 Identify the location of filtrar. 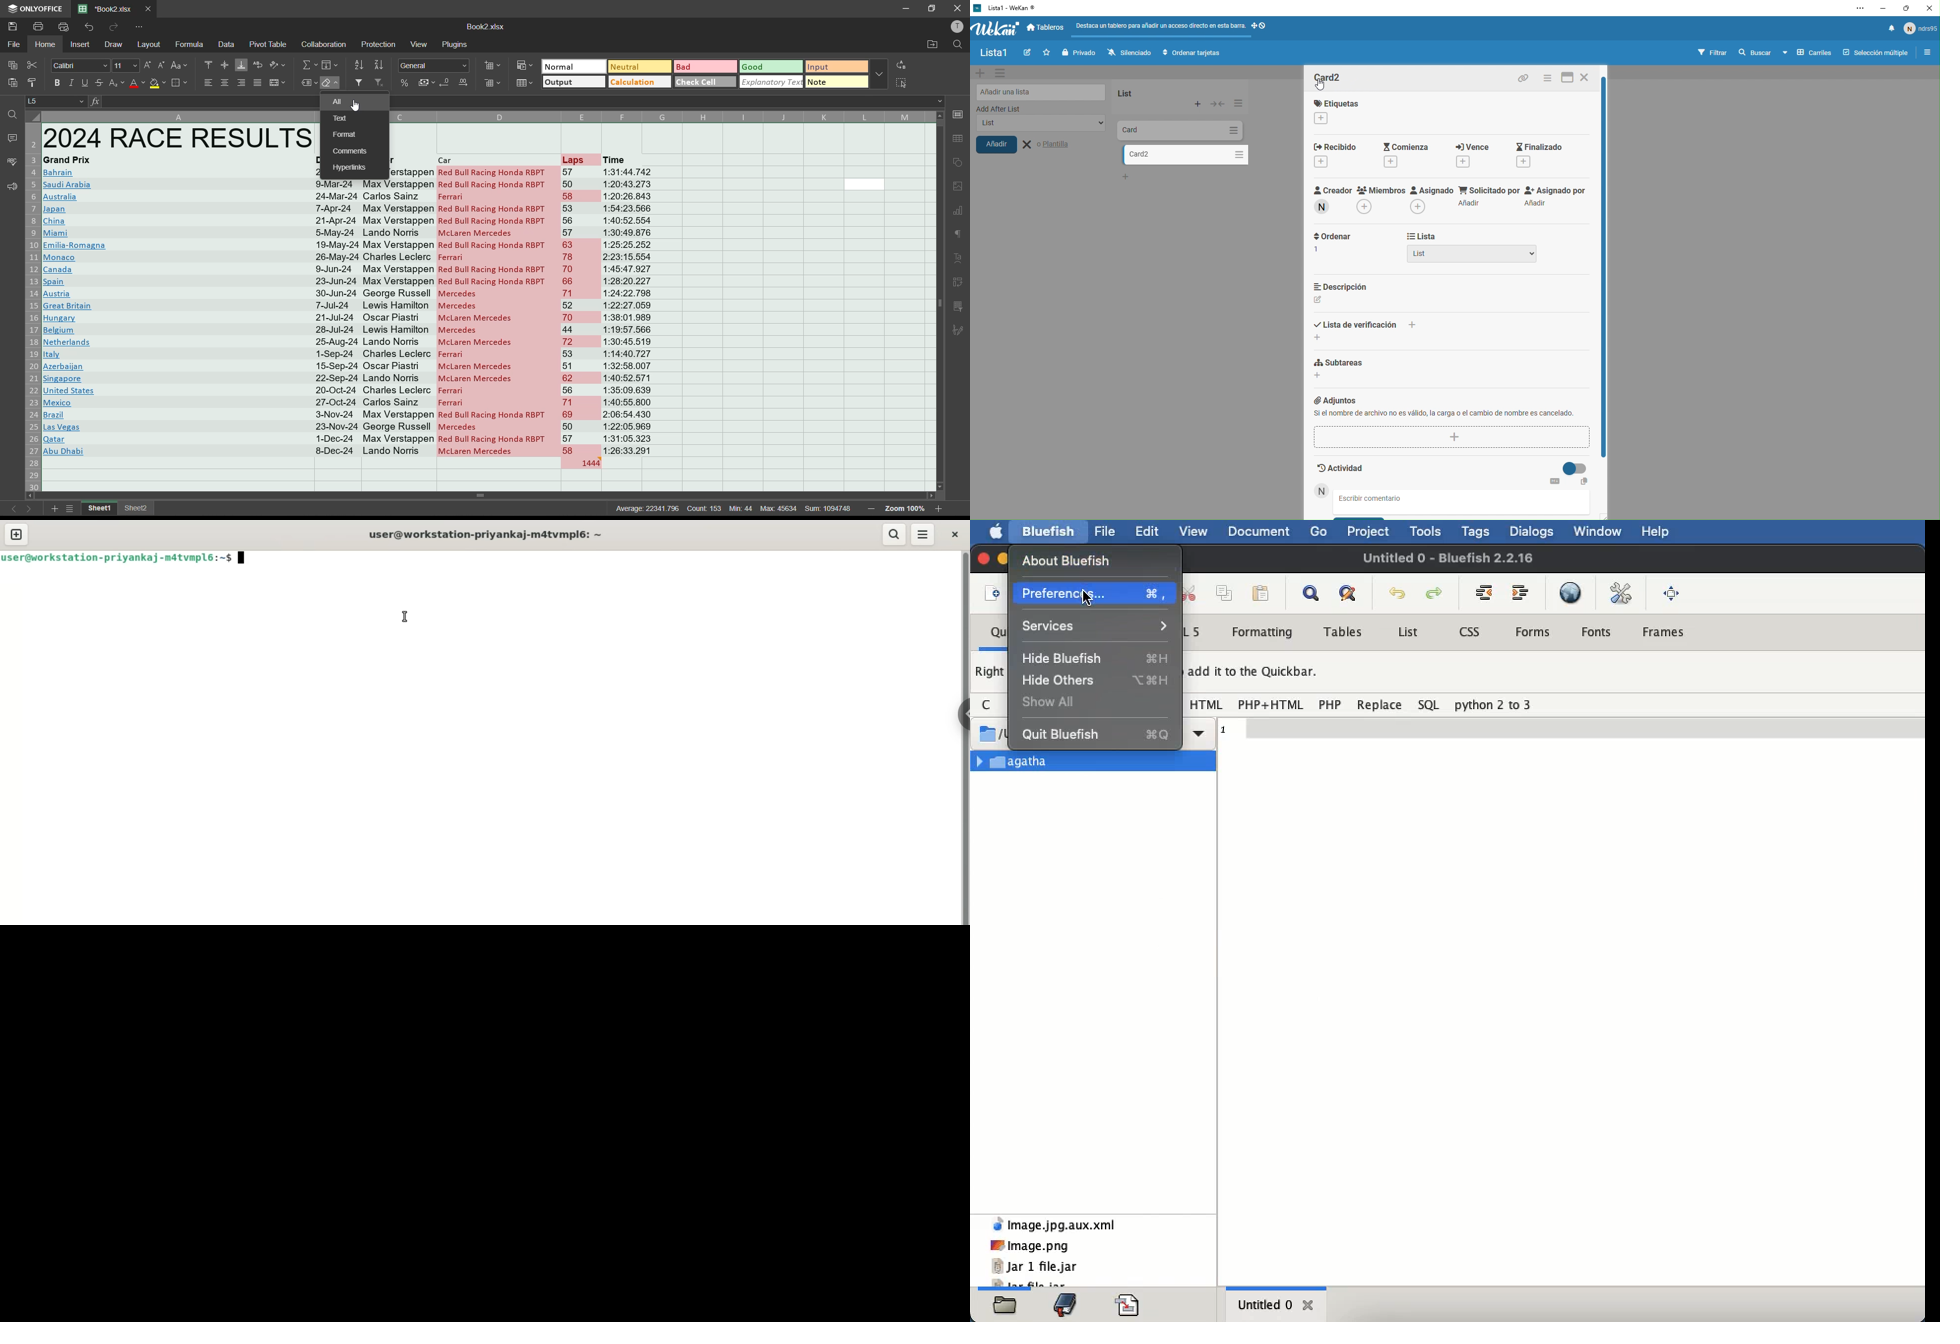
(1713, 52).